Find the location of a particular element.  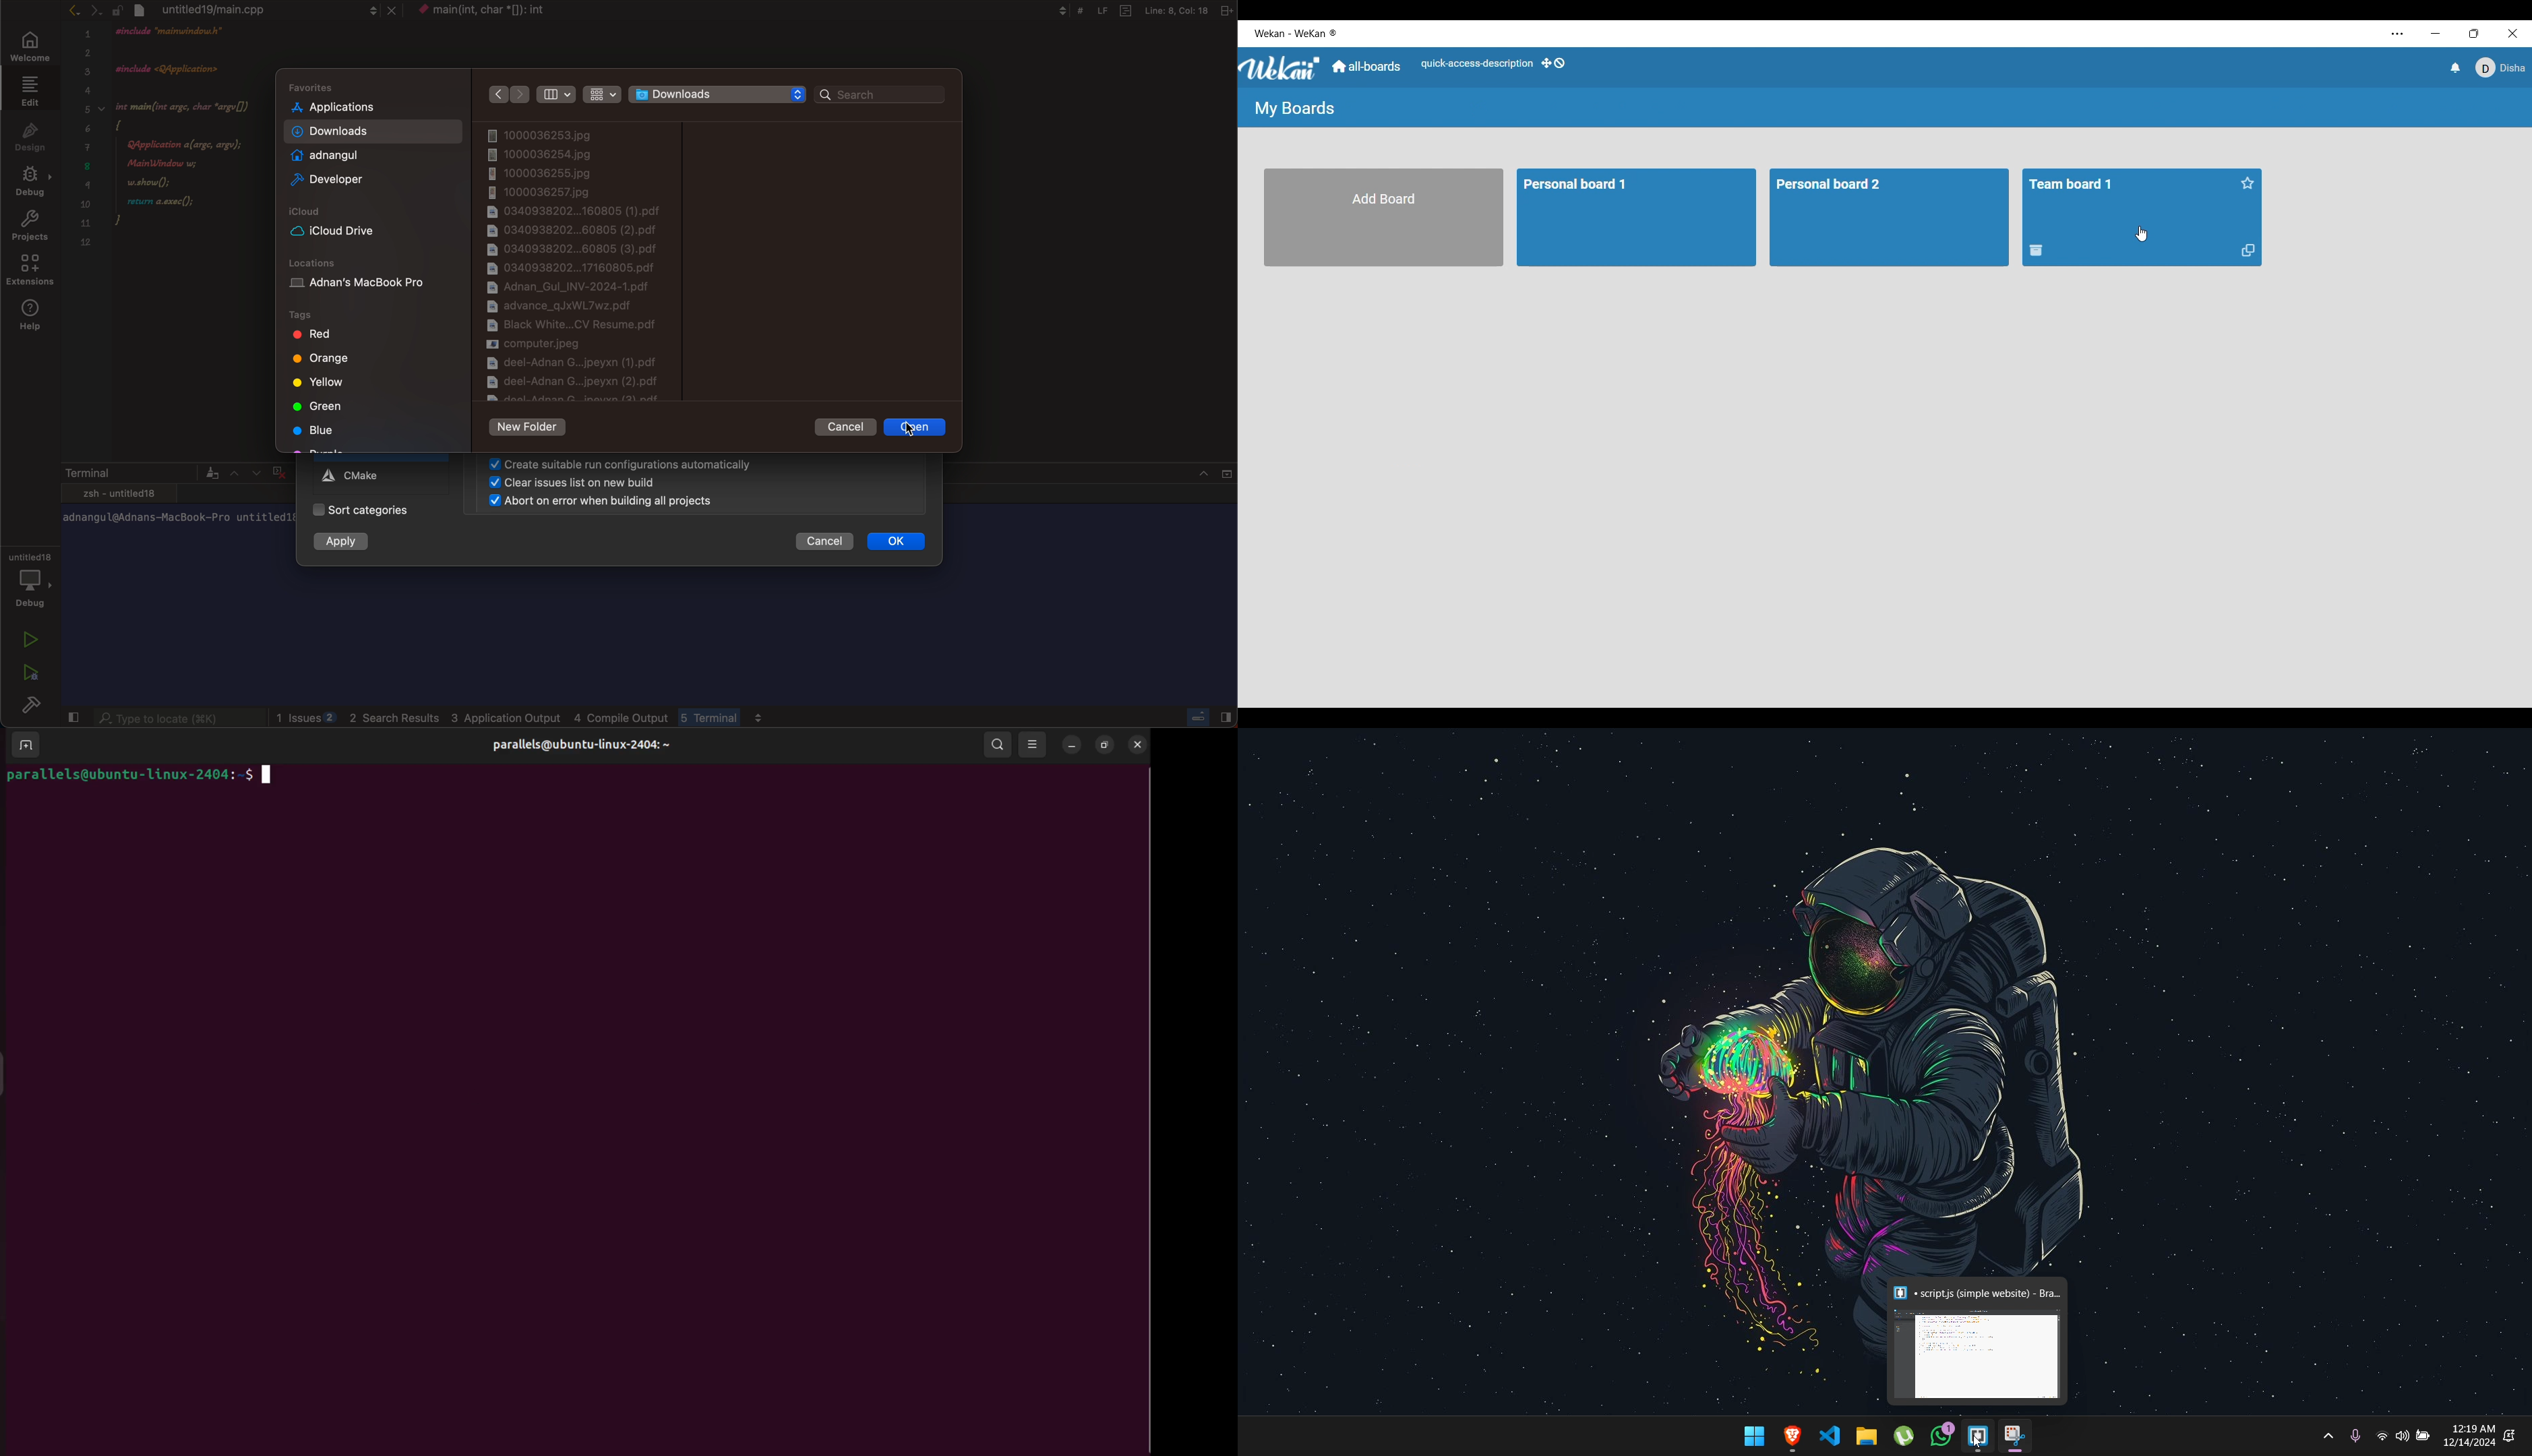

show hidden icons is located at coordinates (2327, 1436).